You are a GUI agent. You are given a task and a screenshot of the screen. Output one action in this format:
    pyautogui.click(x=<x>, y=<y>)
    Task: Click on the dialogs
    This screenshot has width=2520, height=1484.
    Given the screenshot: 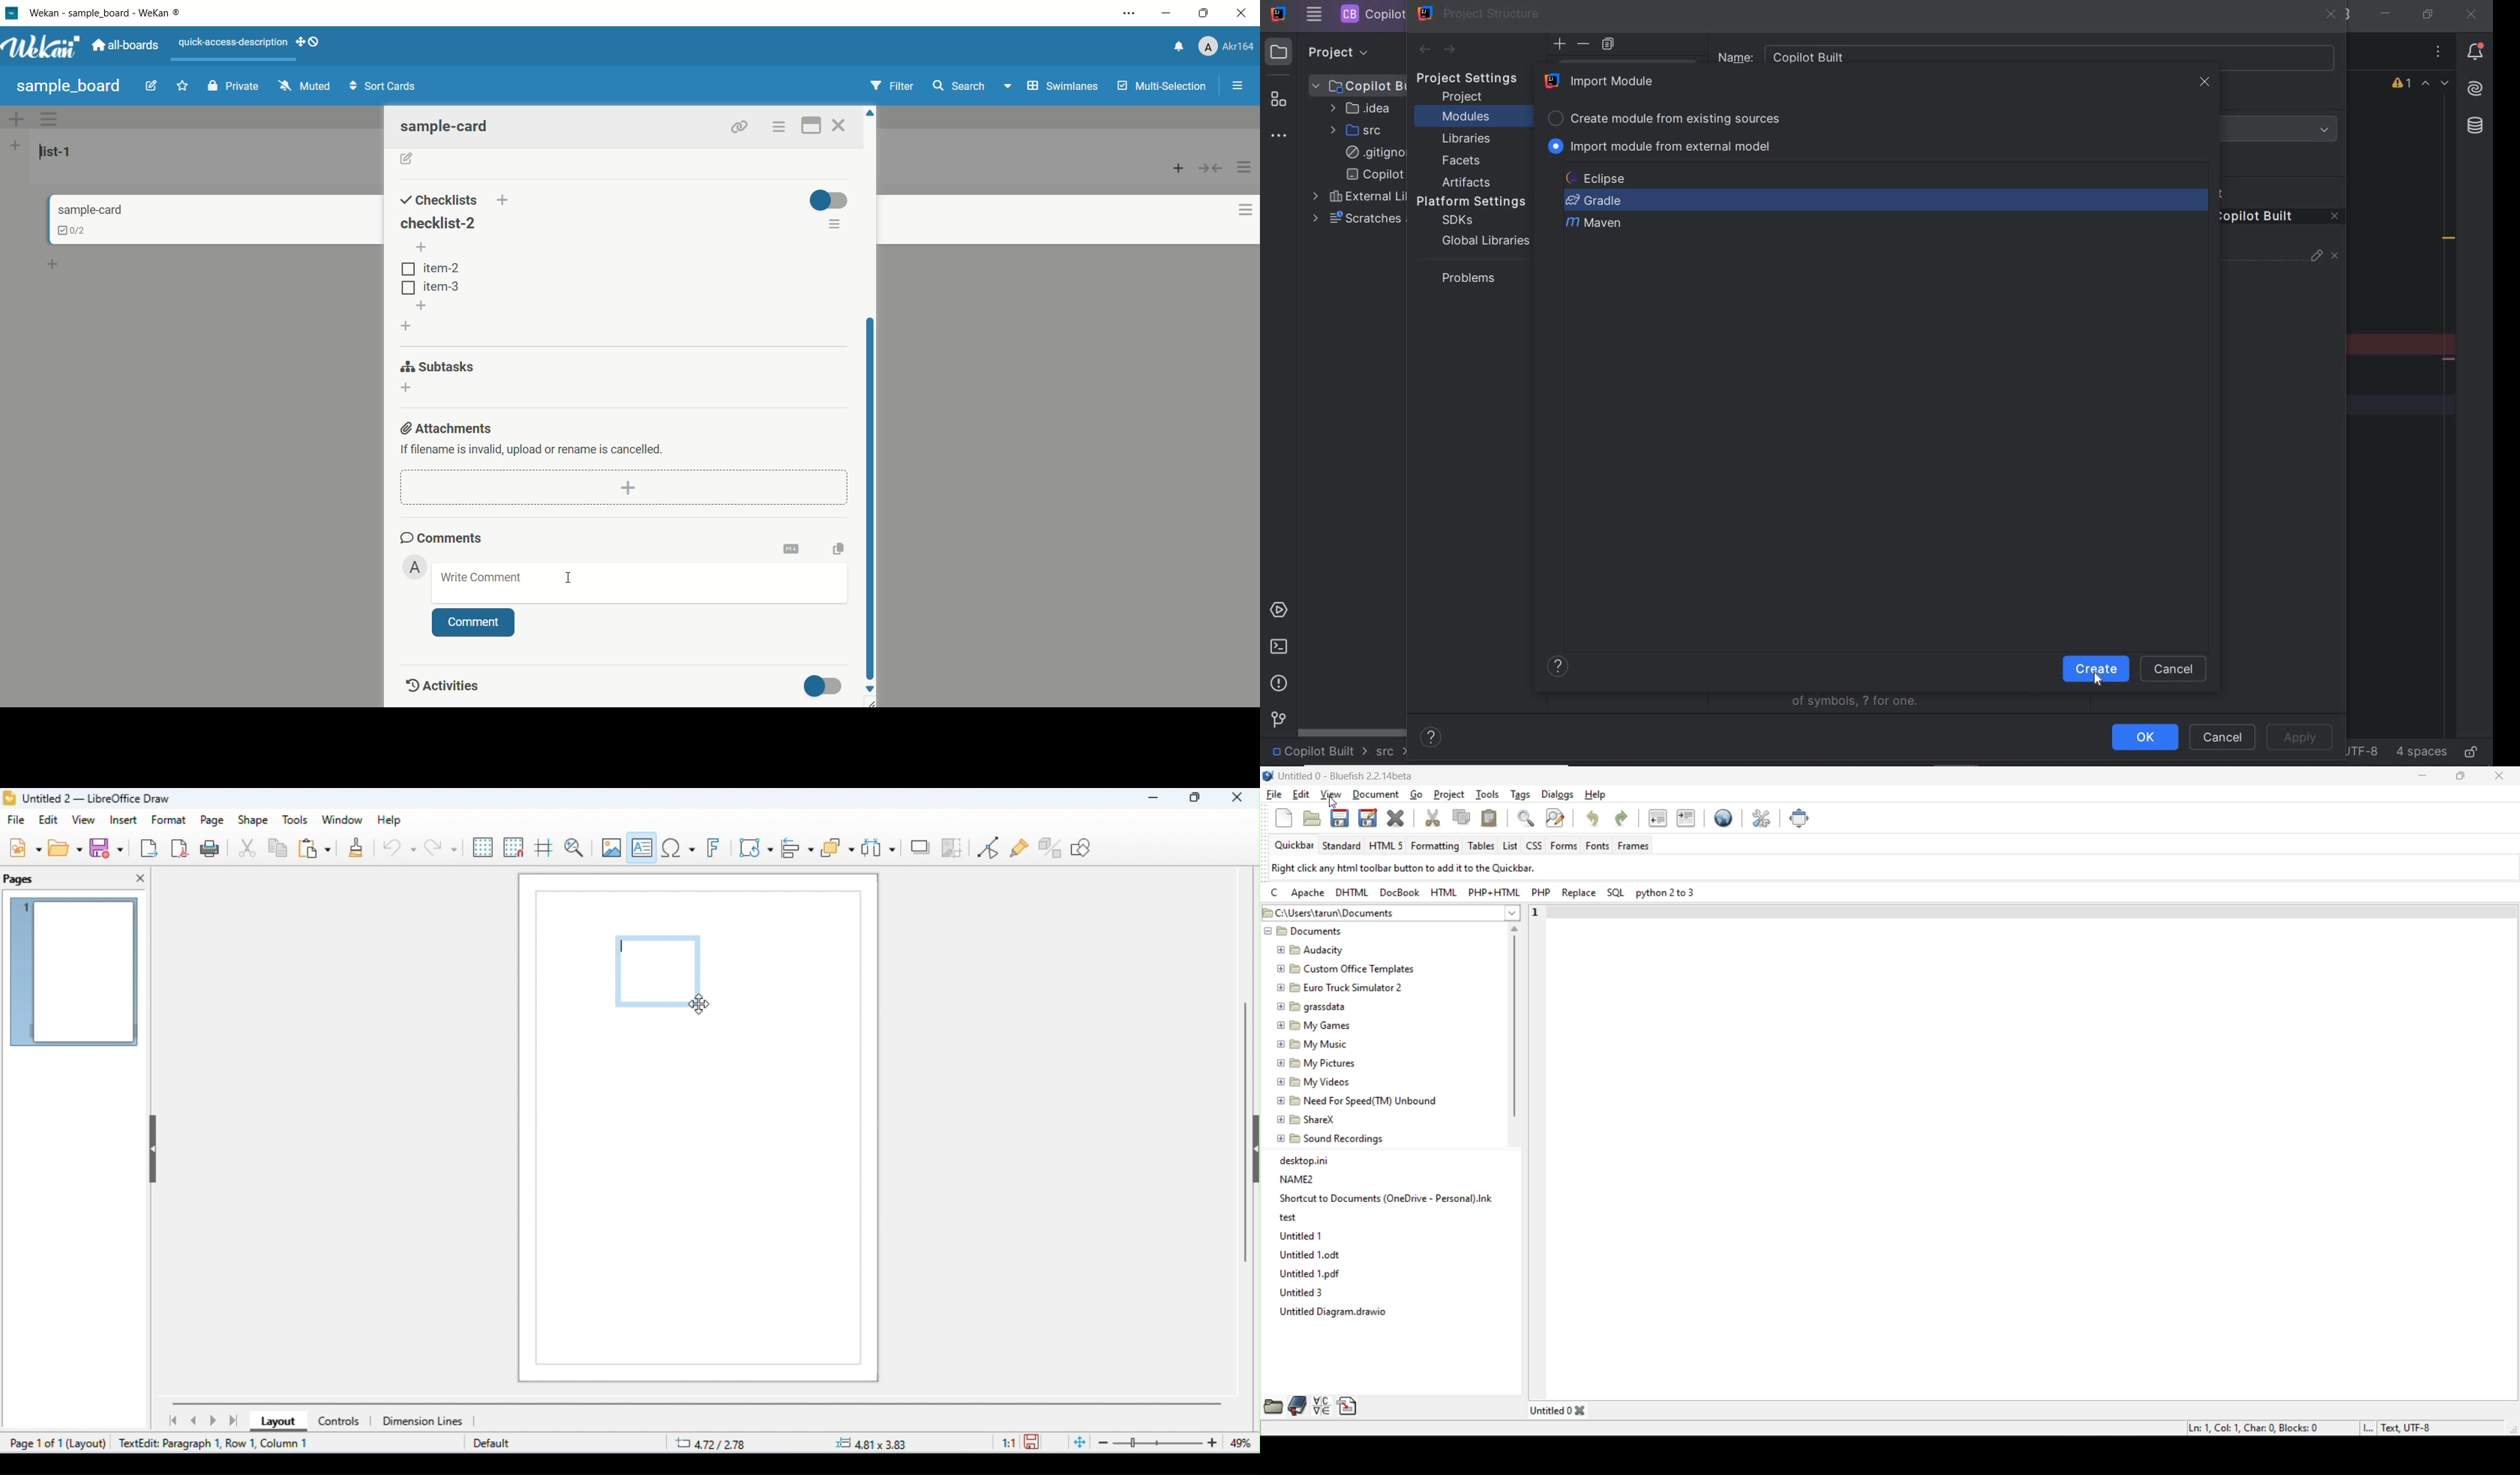 What is the action you would take?
    pyautogui.click(x=1555, y=794)
    